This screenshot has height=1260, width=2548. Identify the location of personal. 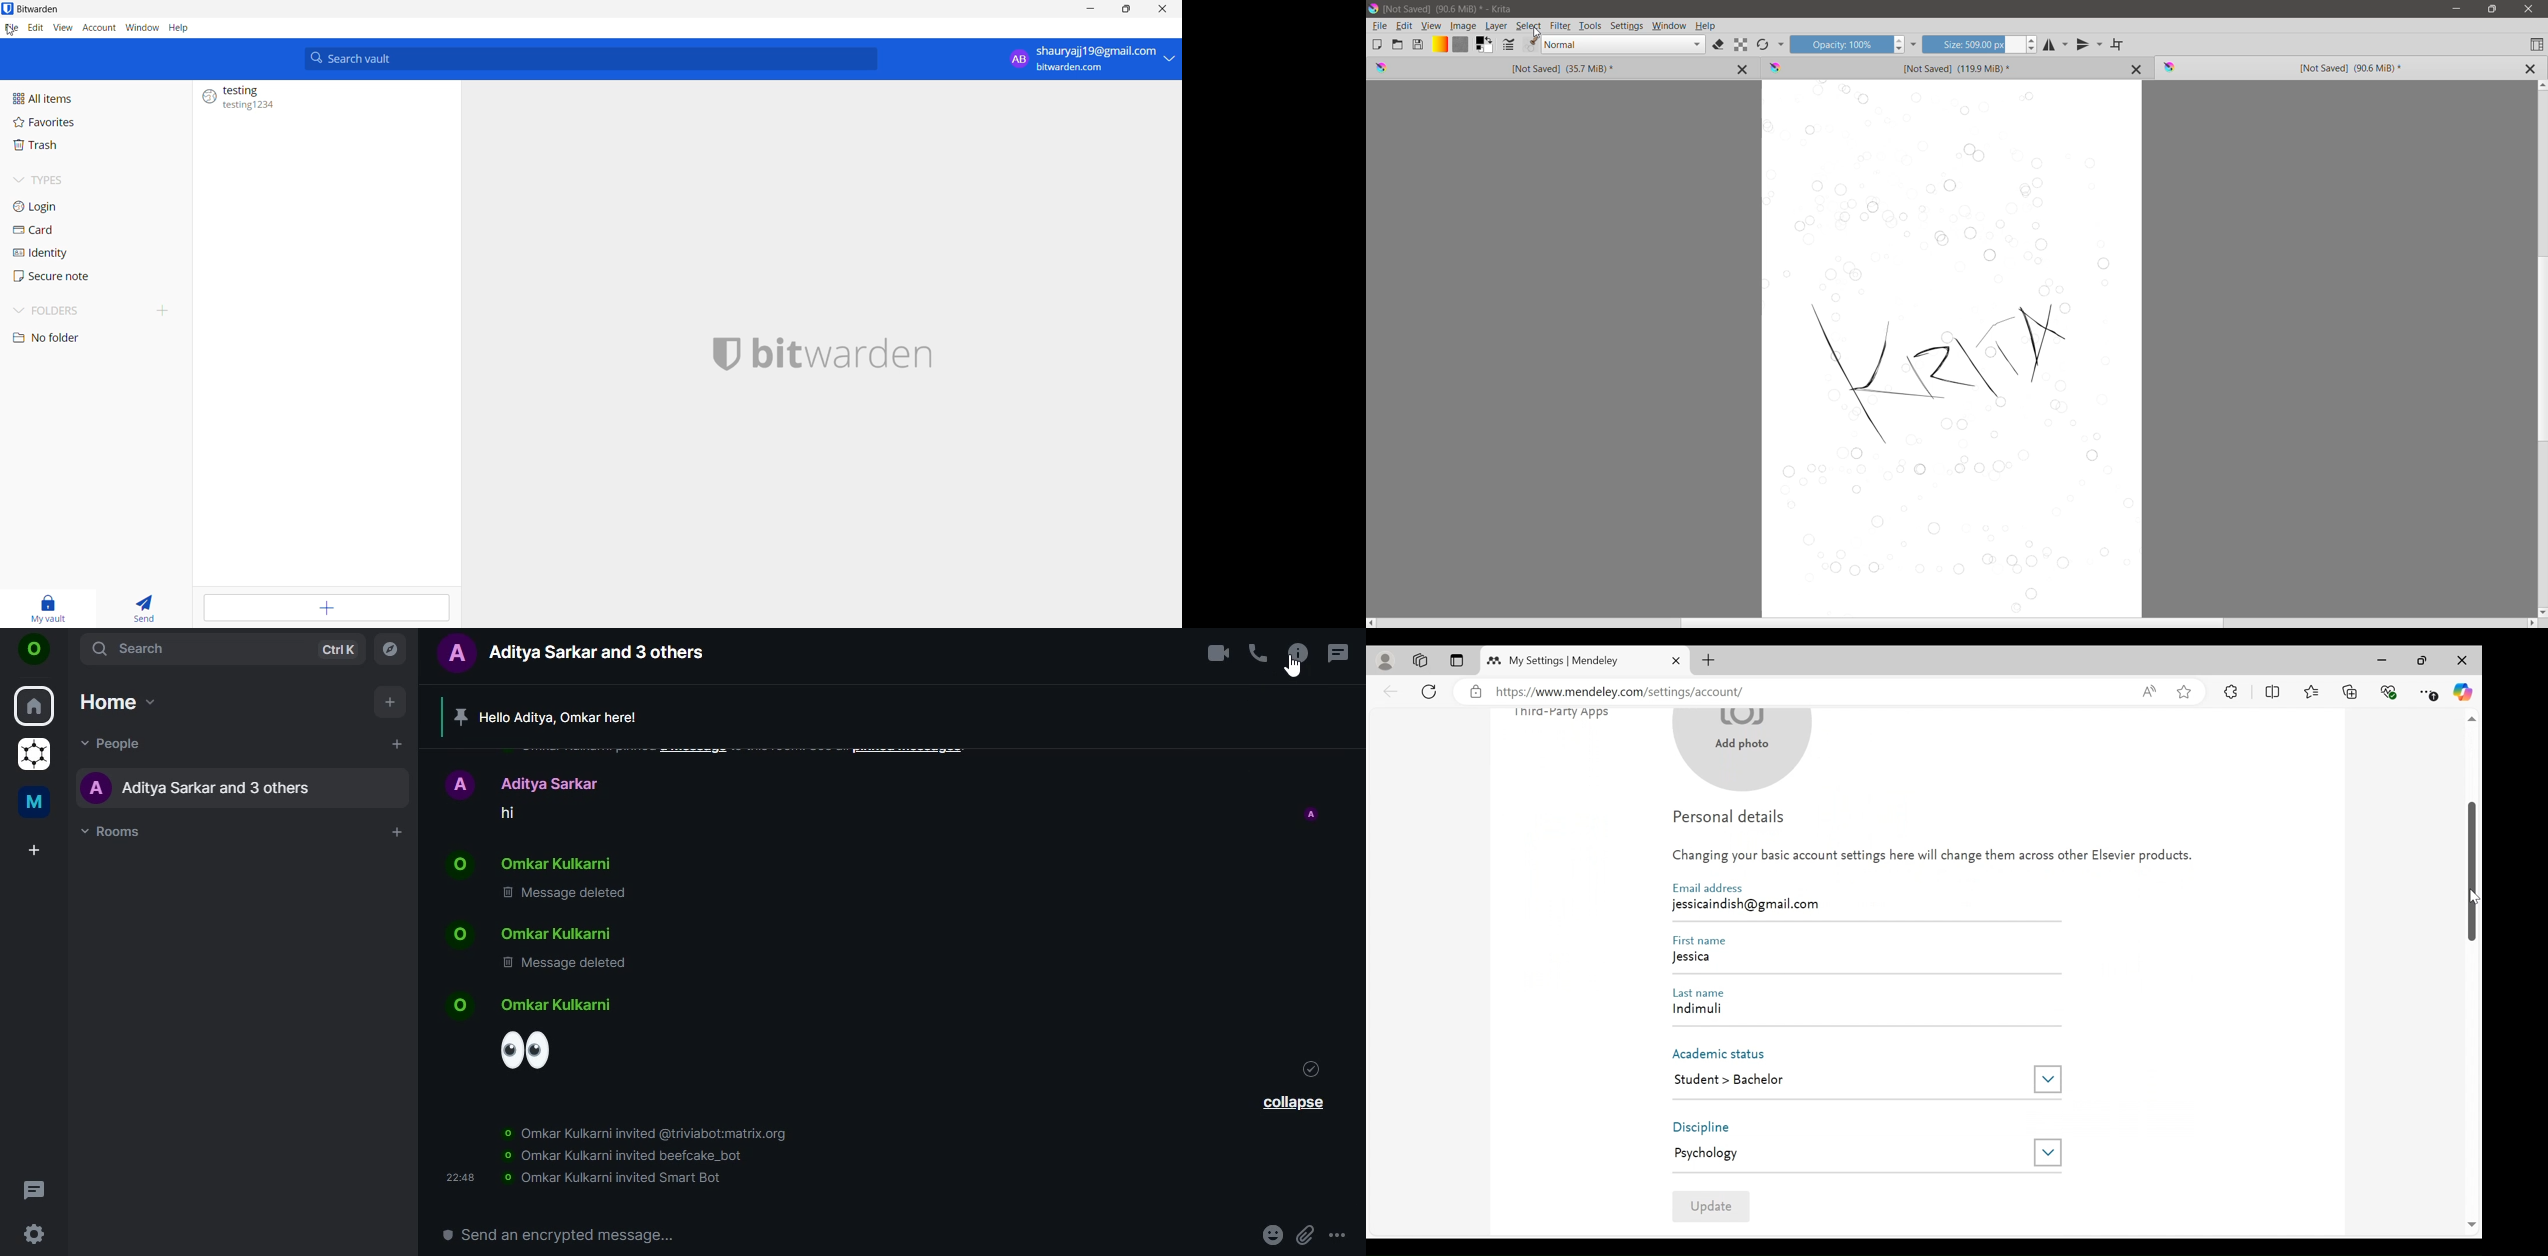
(1386, 661).